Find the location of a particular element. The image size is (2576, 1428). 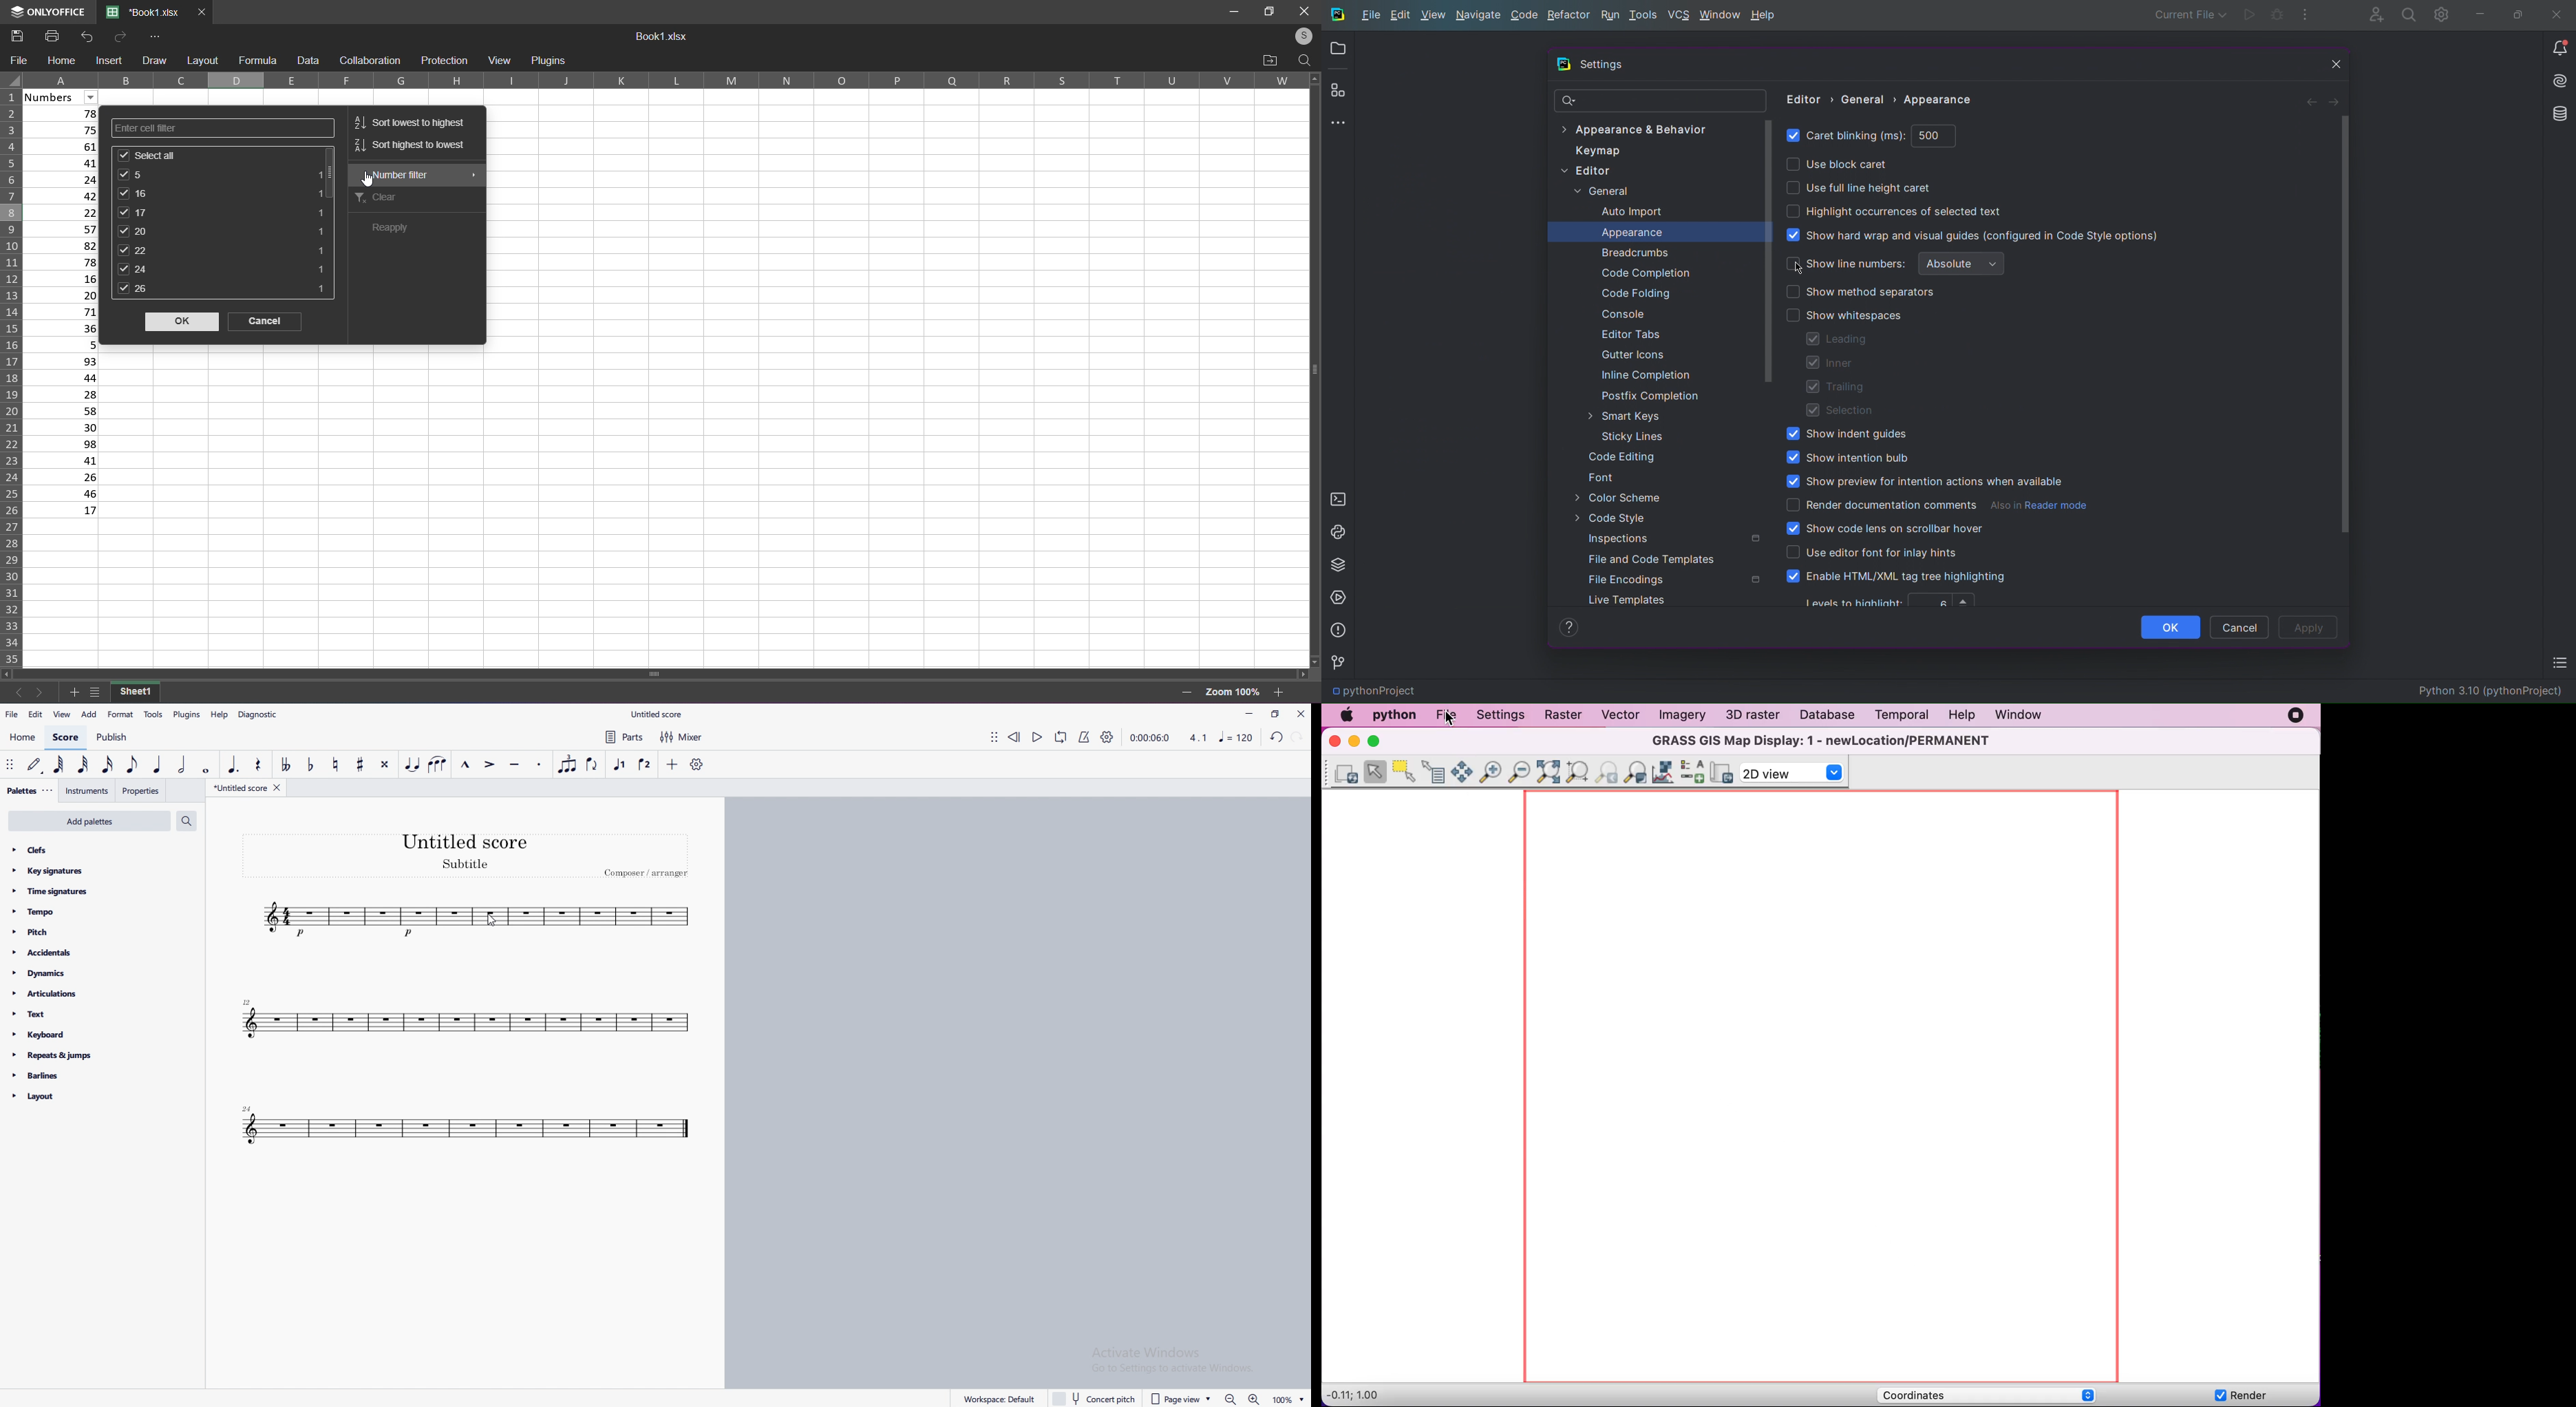

rewind is located at coordinates (1014, 736).